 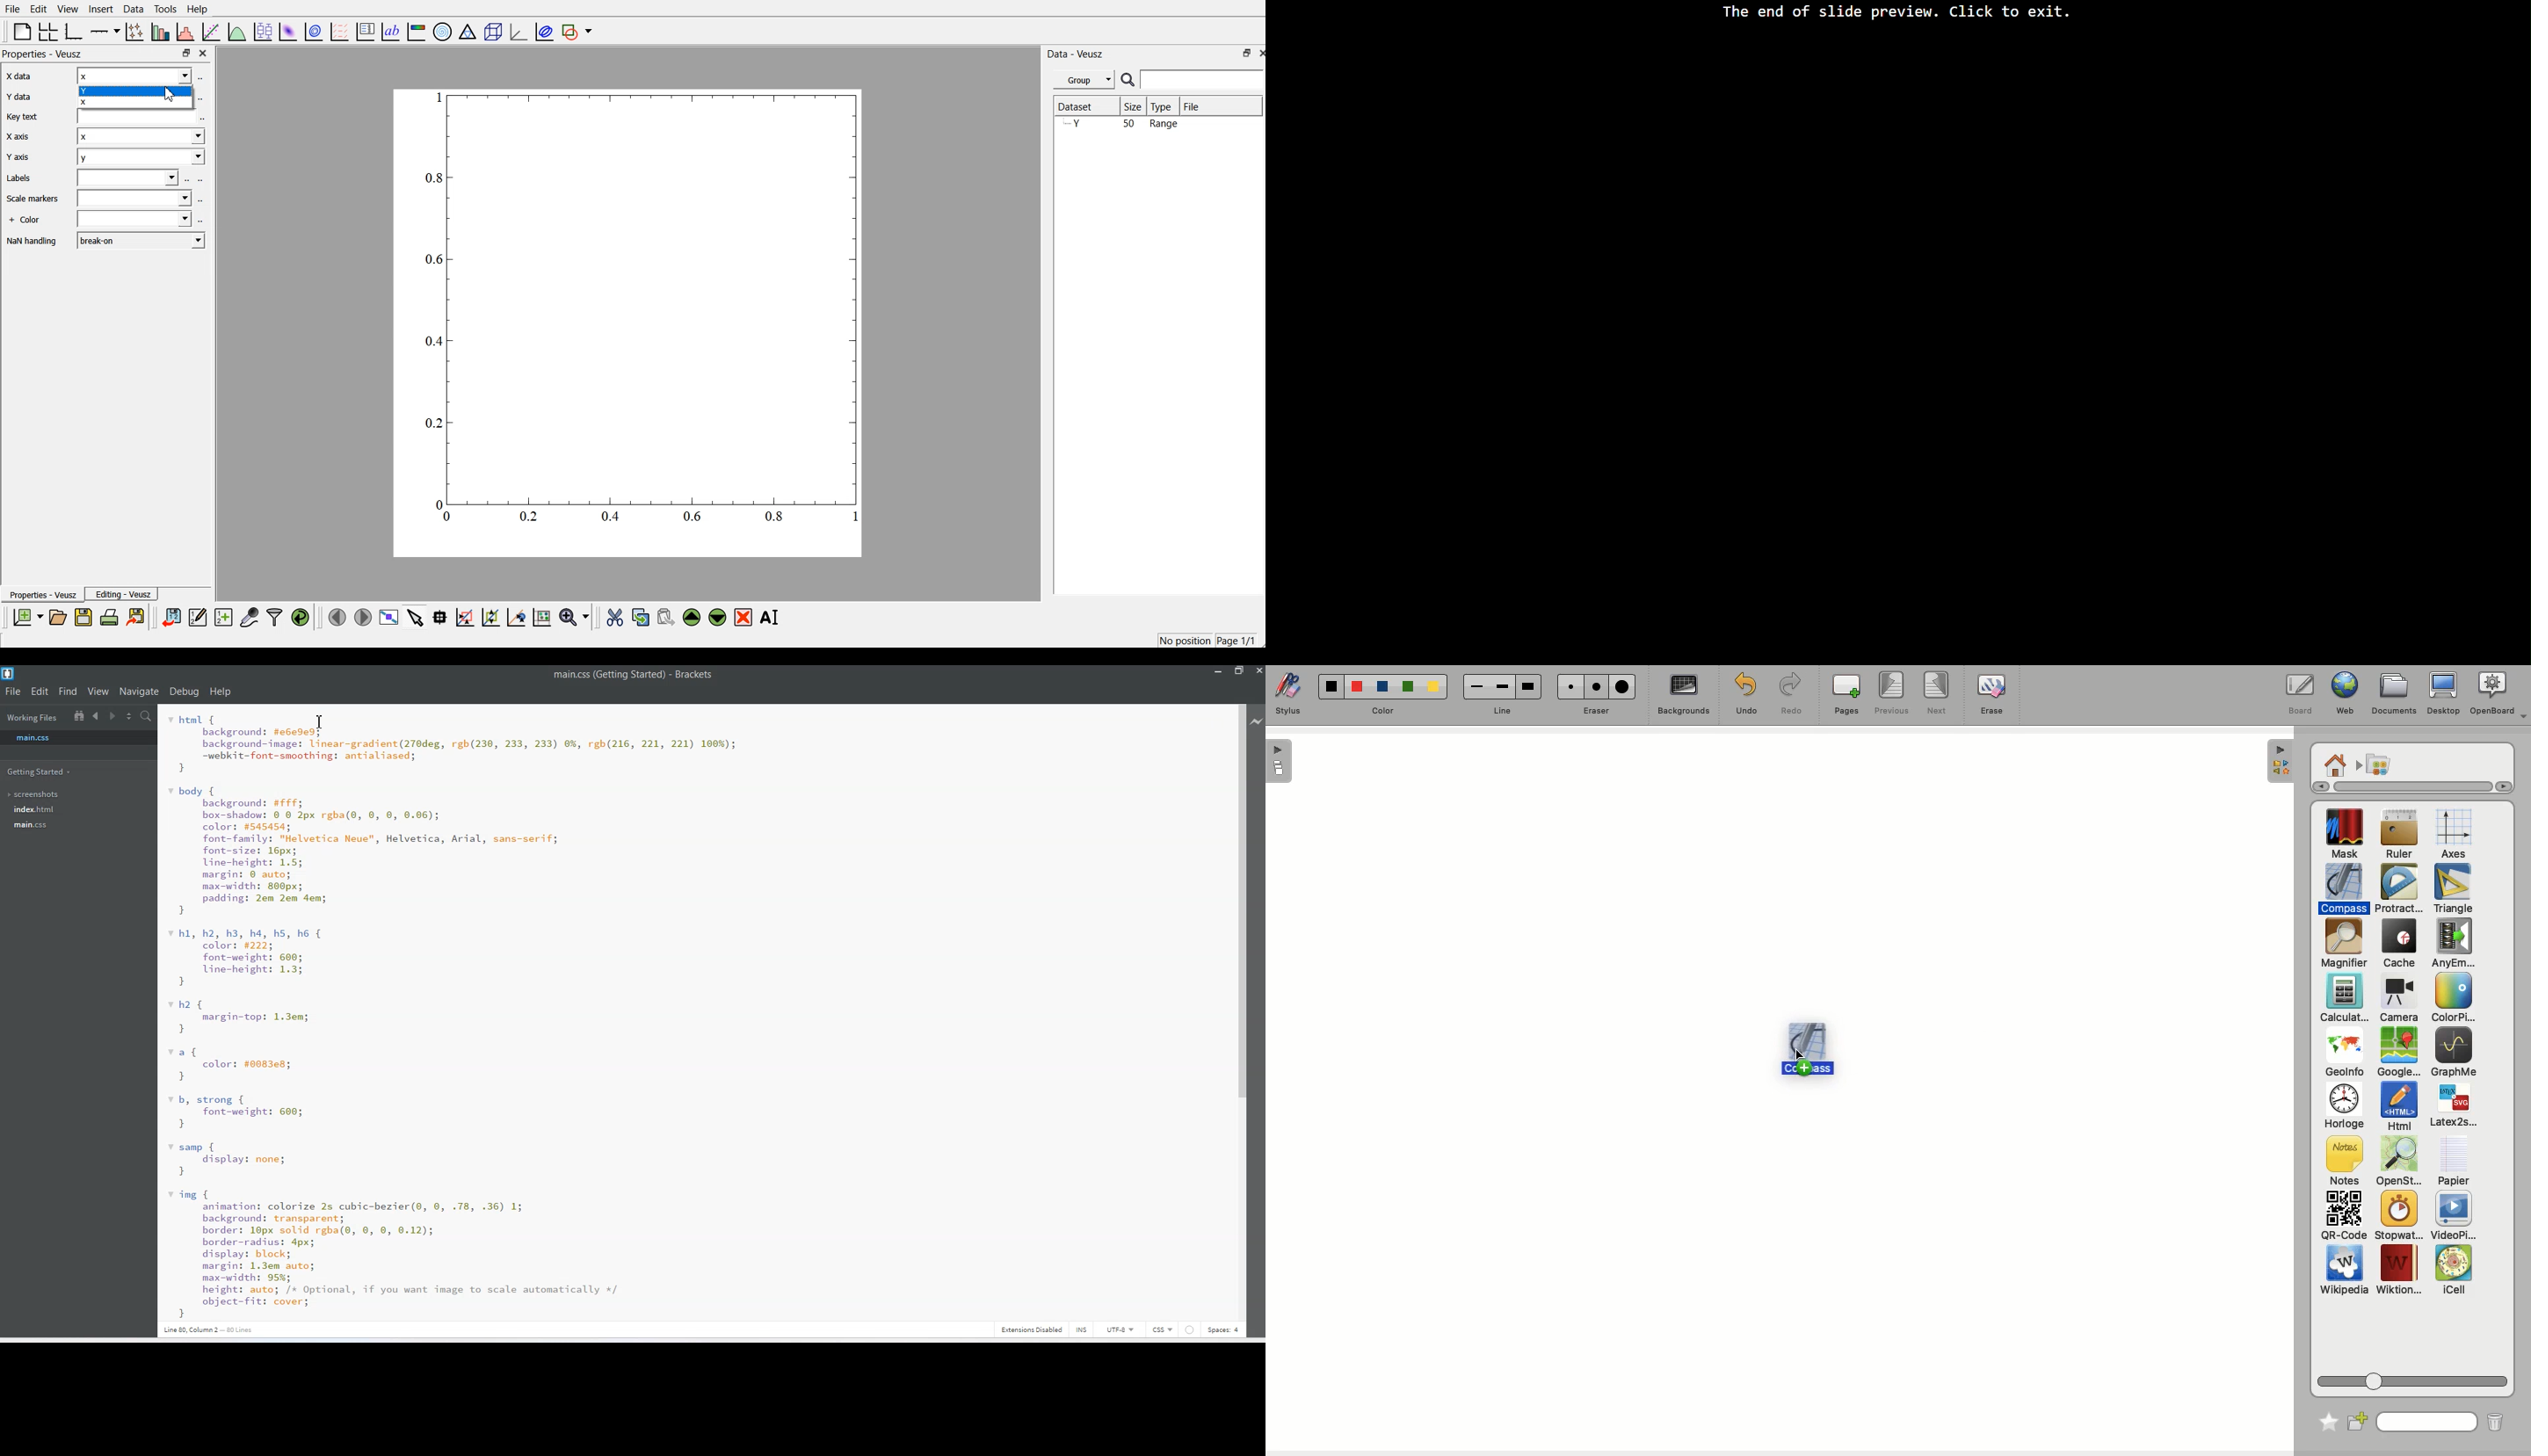 What do you see at coordinates (211, 1329) in the screenshot?
I see `Text 3` at bounding box center [211, 1329].